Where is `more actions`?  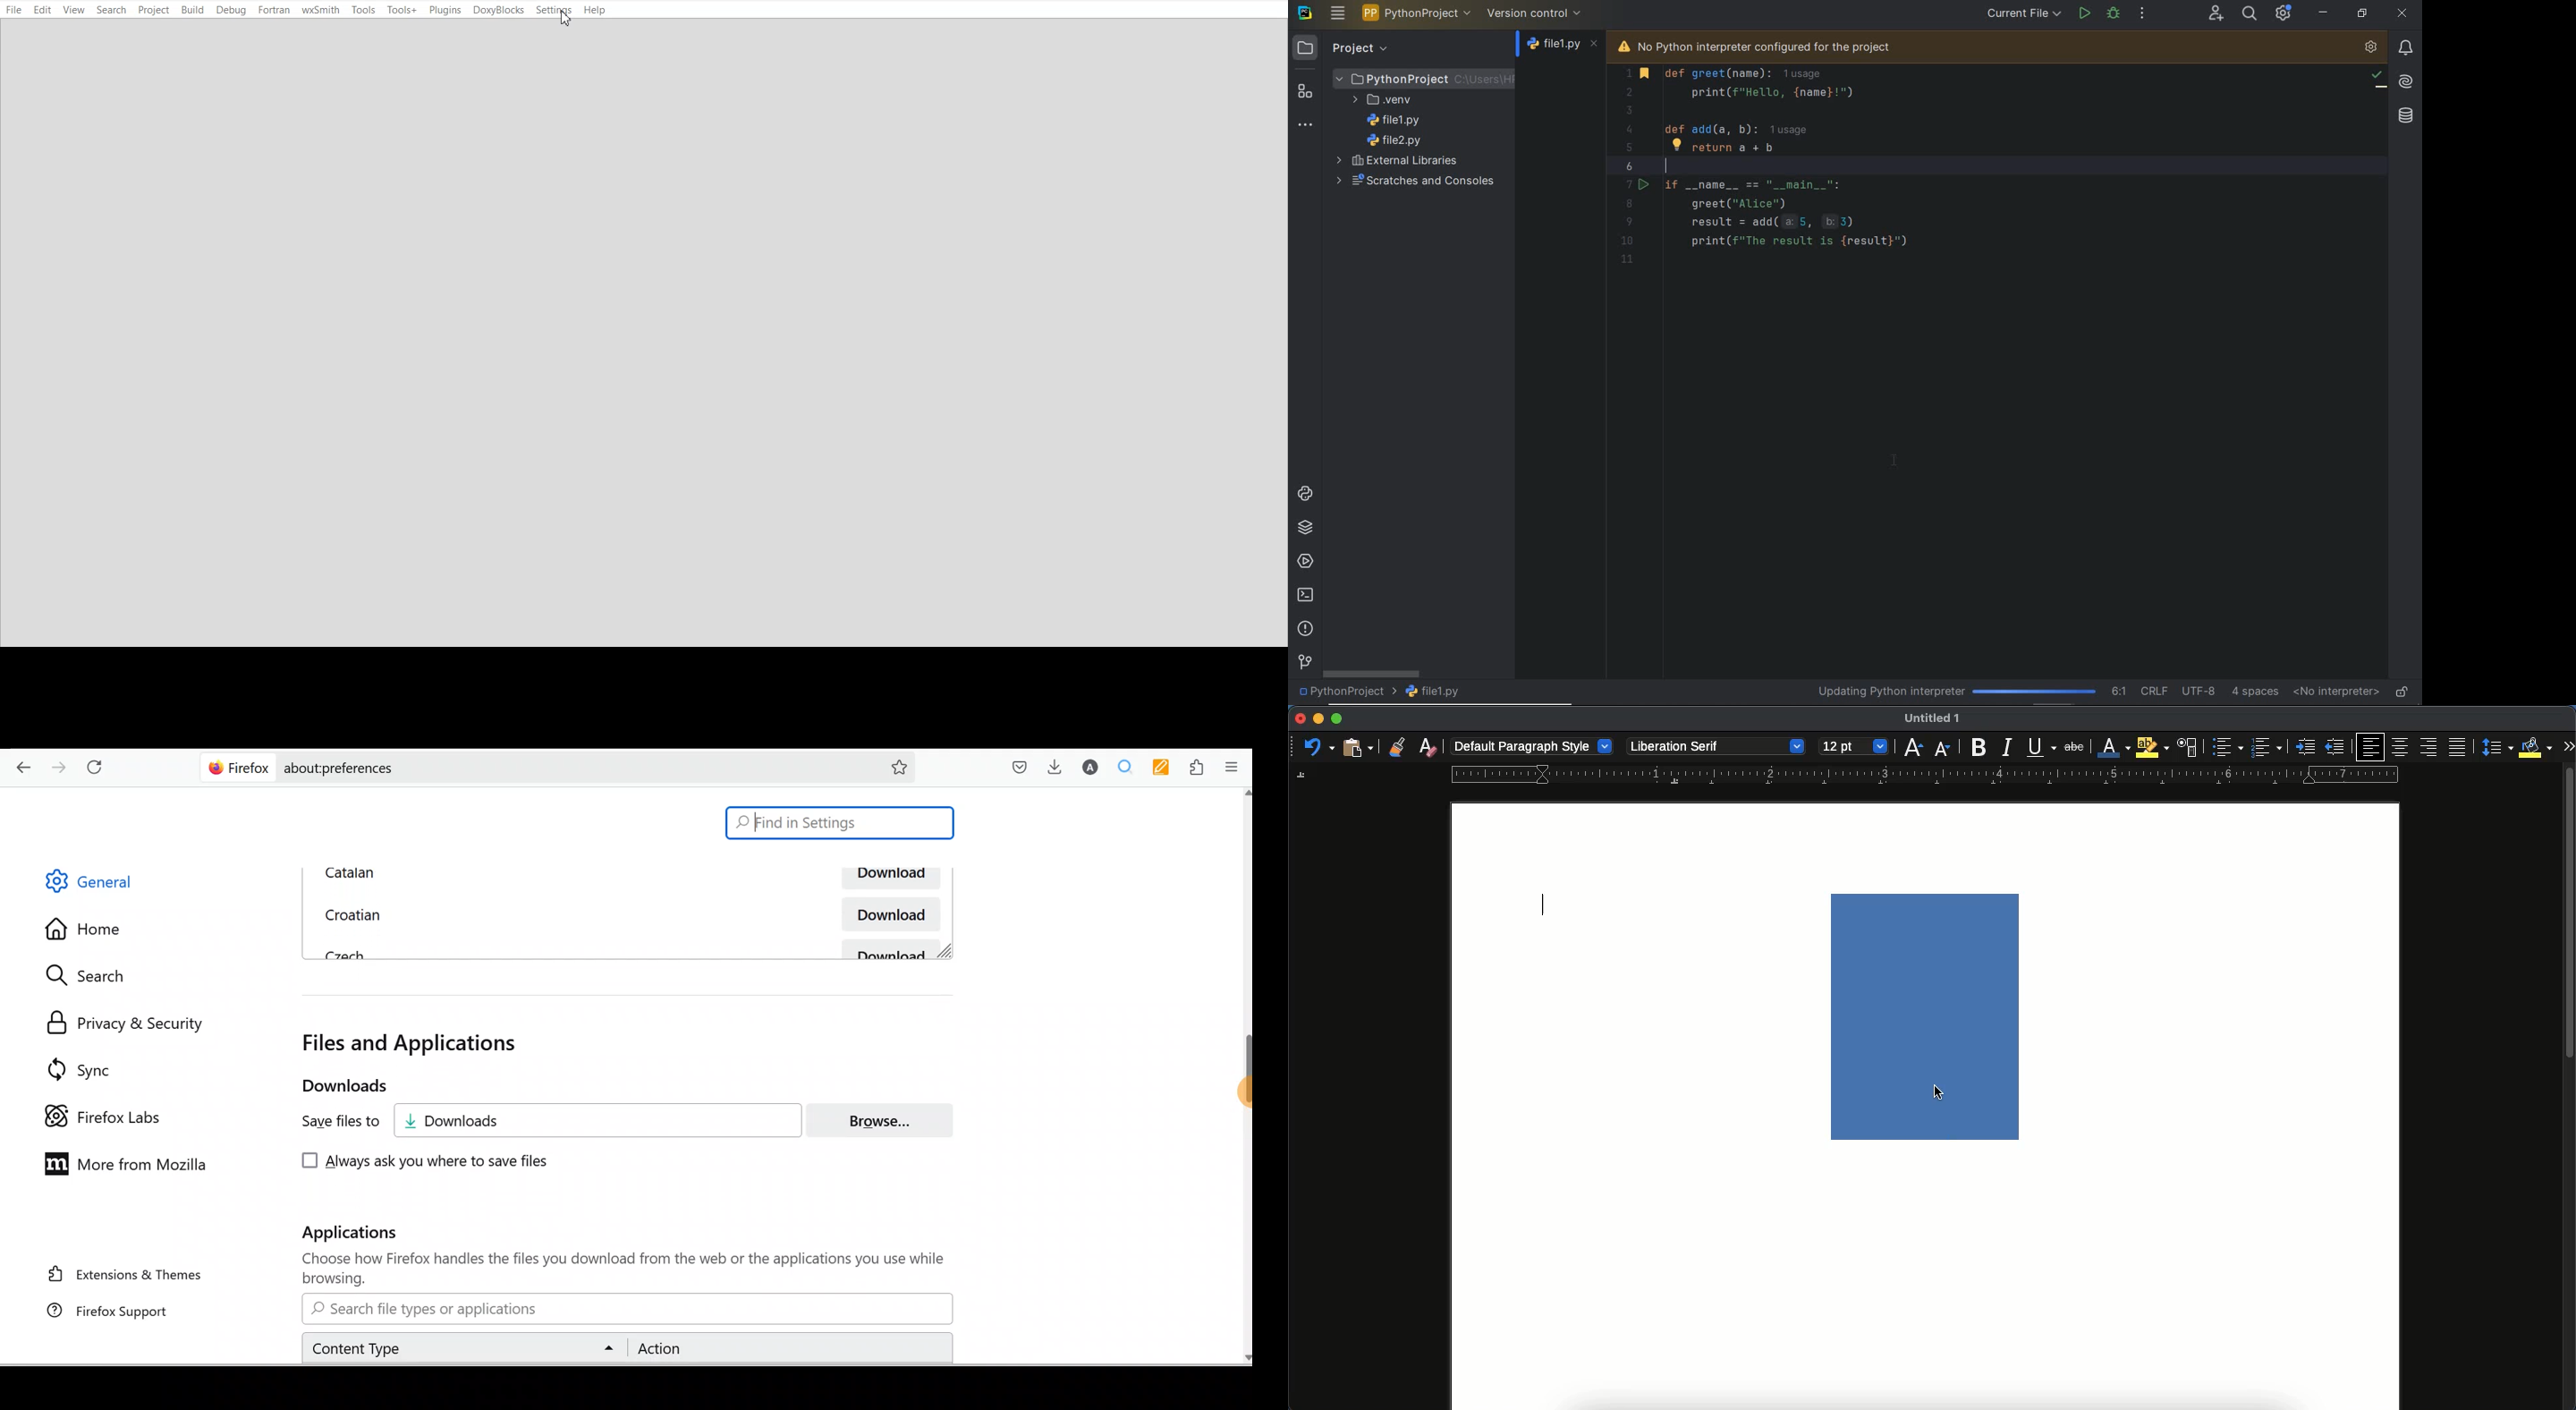 more actions is located at coordinates (2143, 14).